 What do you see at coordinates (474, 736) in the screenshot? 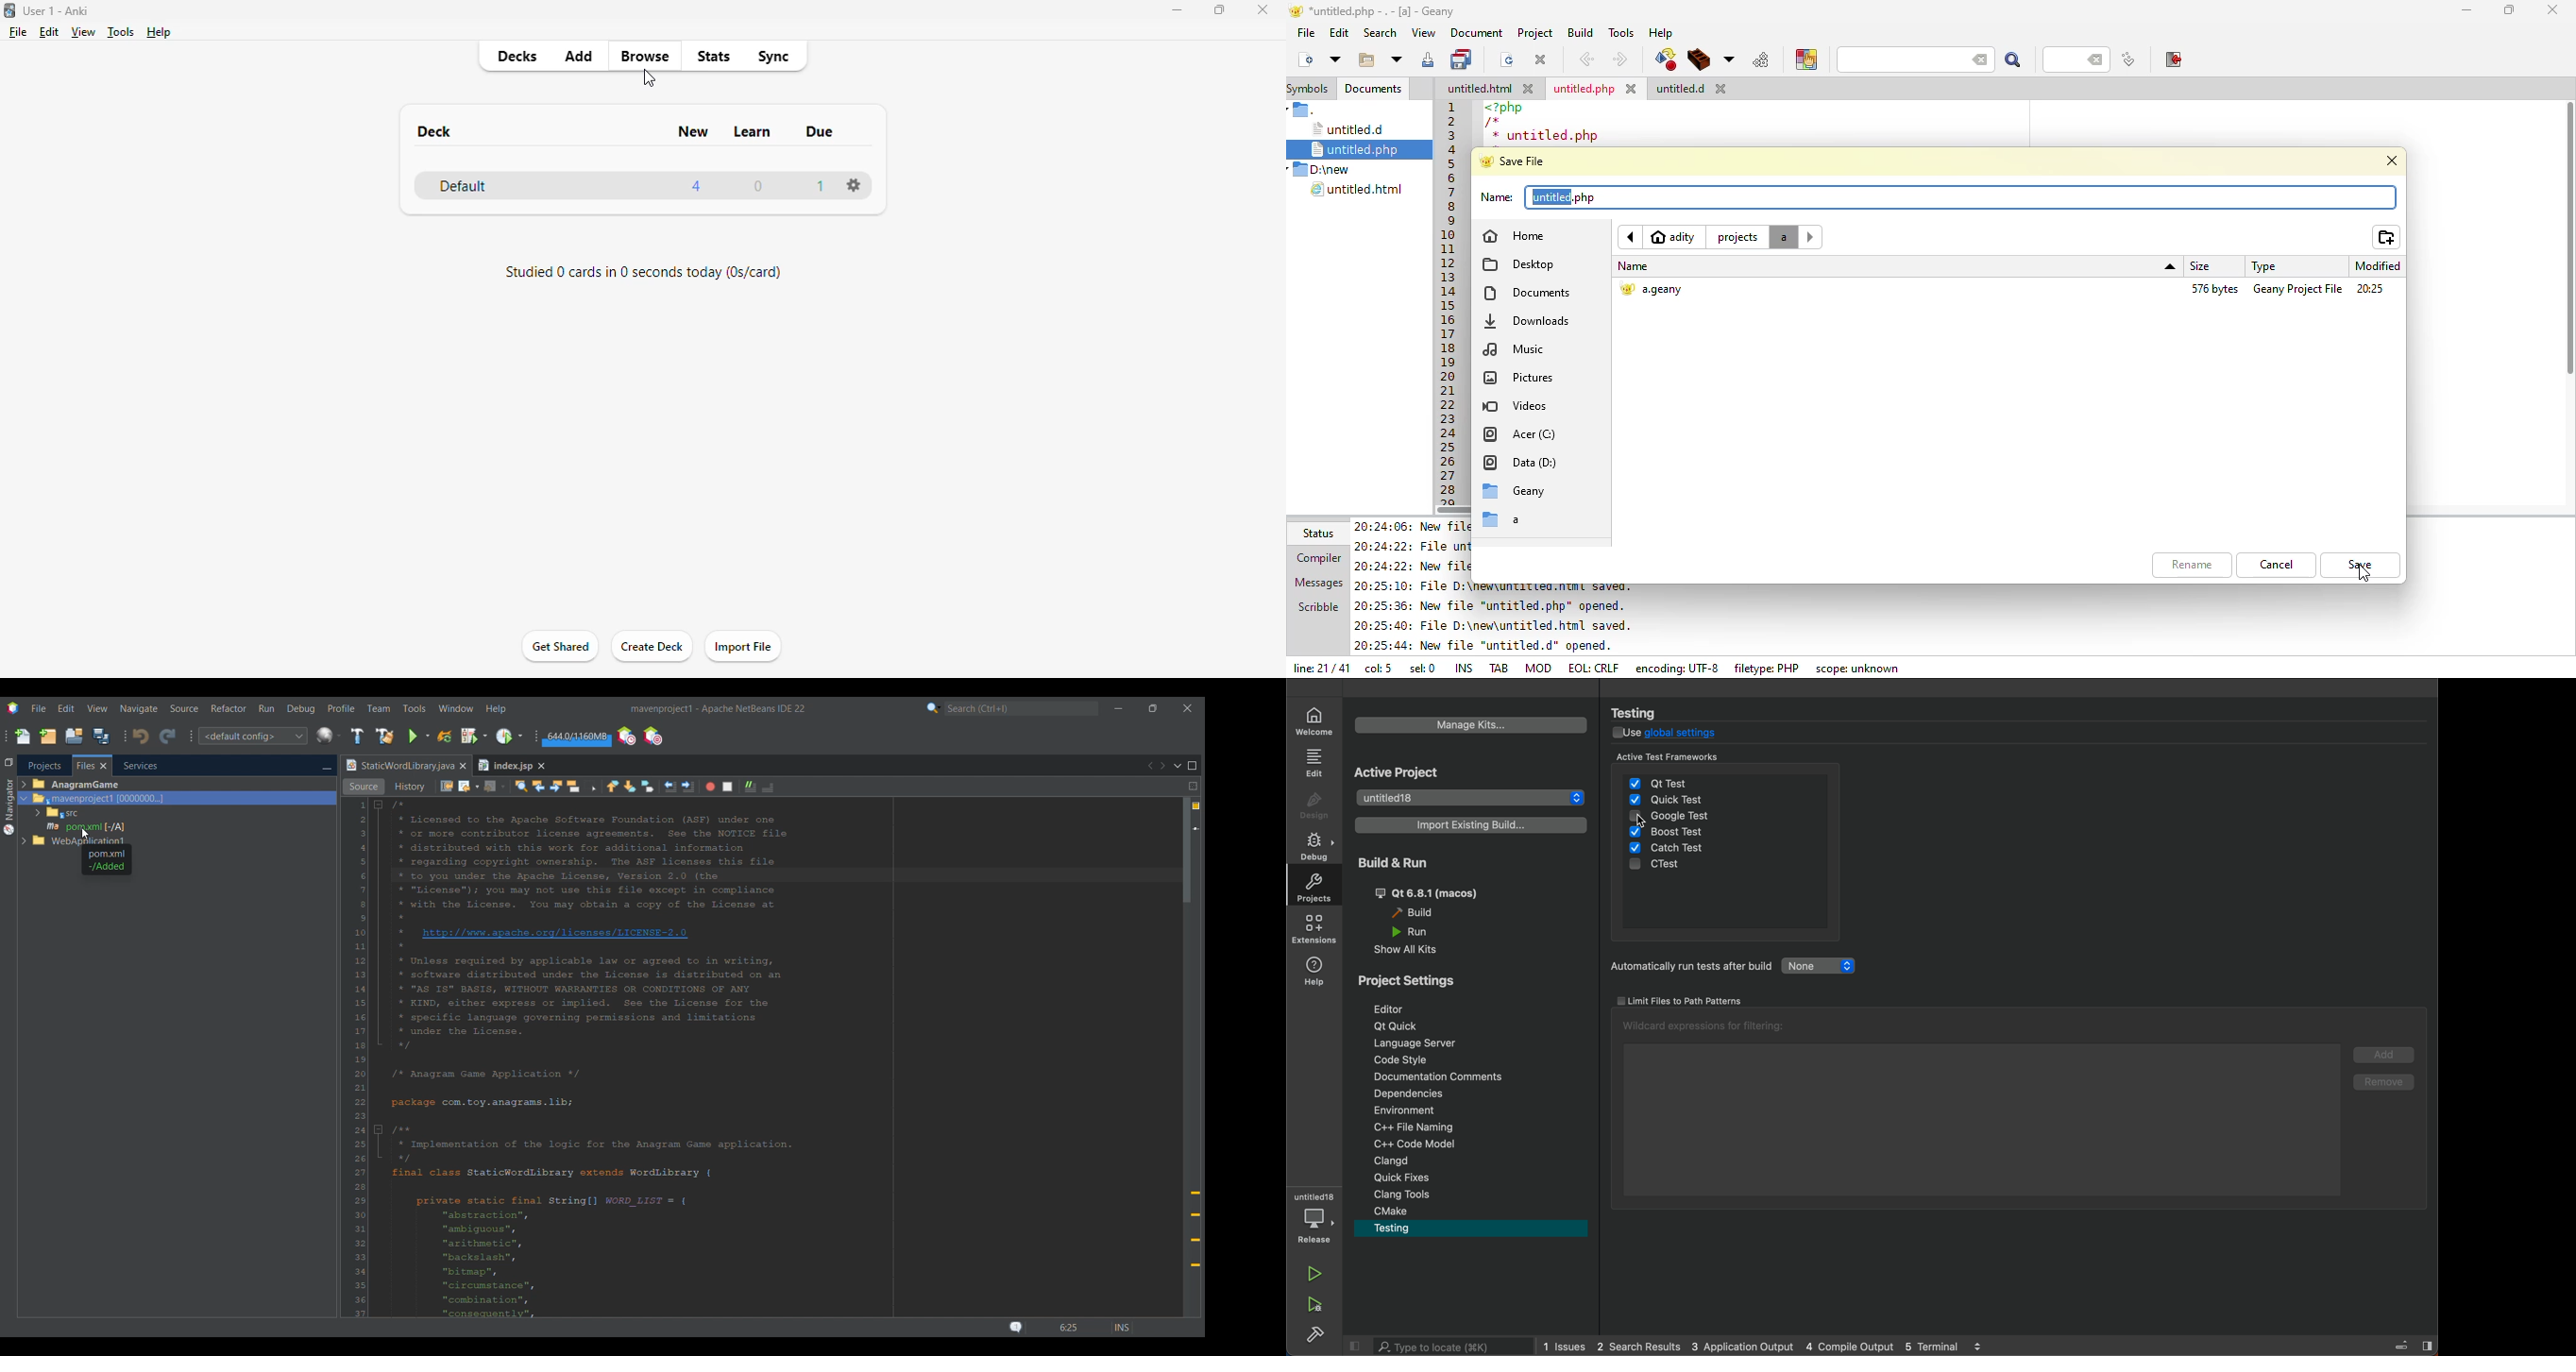
I see `Debug main project` at bounding box center [474, 736].